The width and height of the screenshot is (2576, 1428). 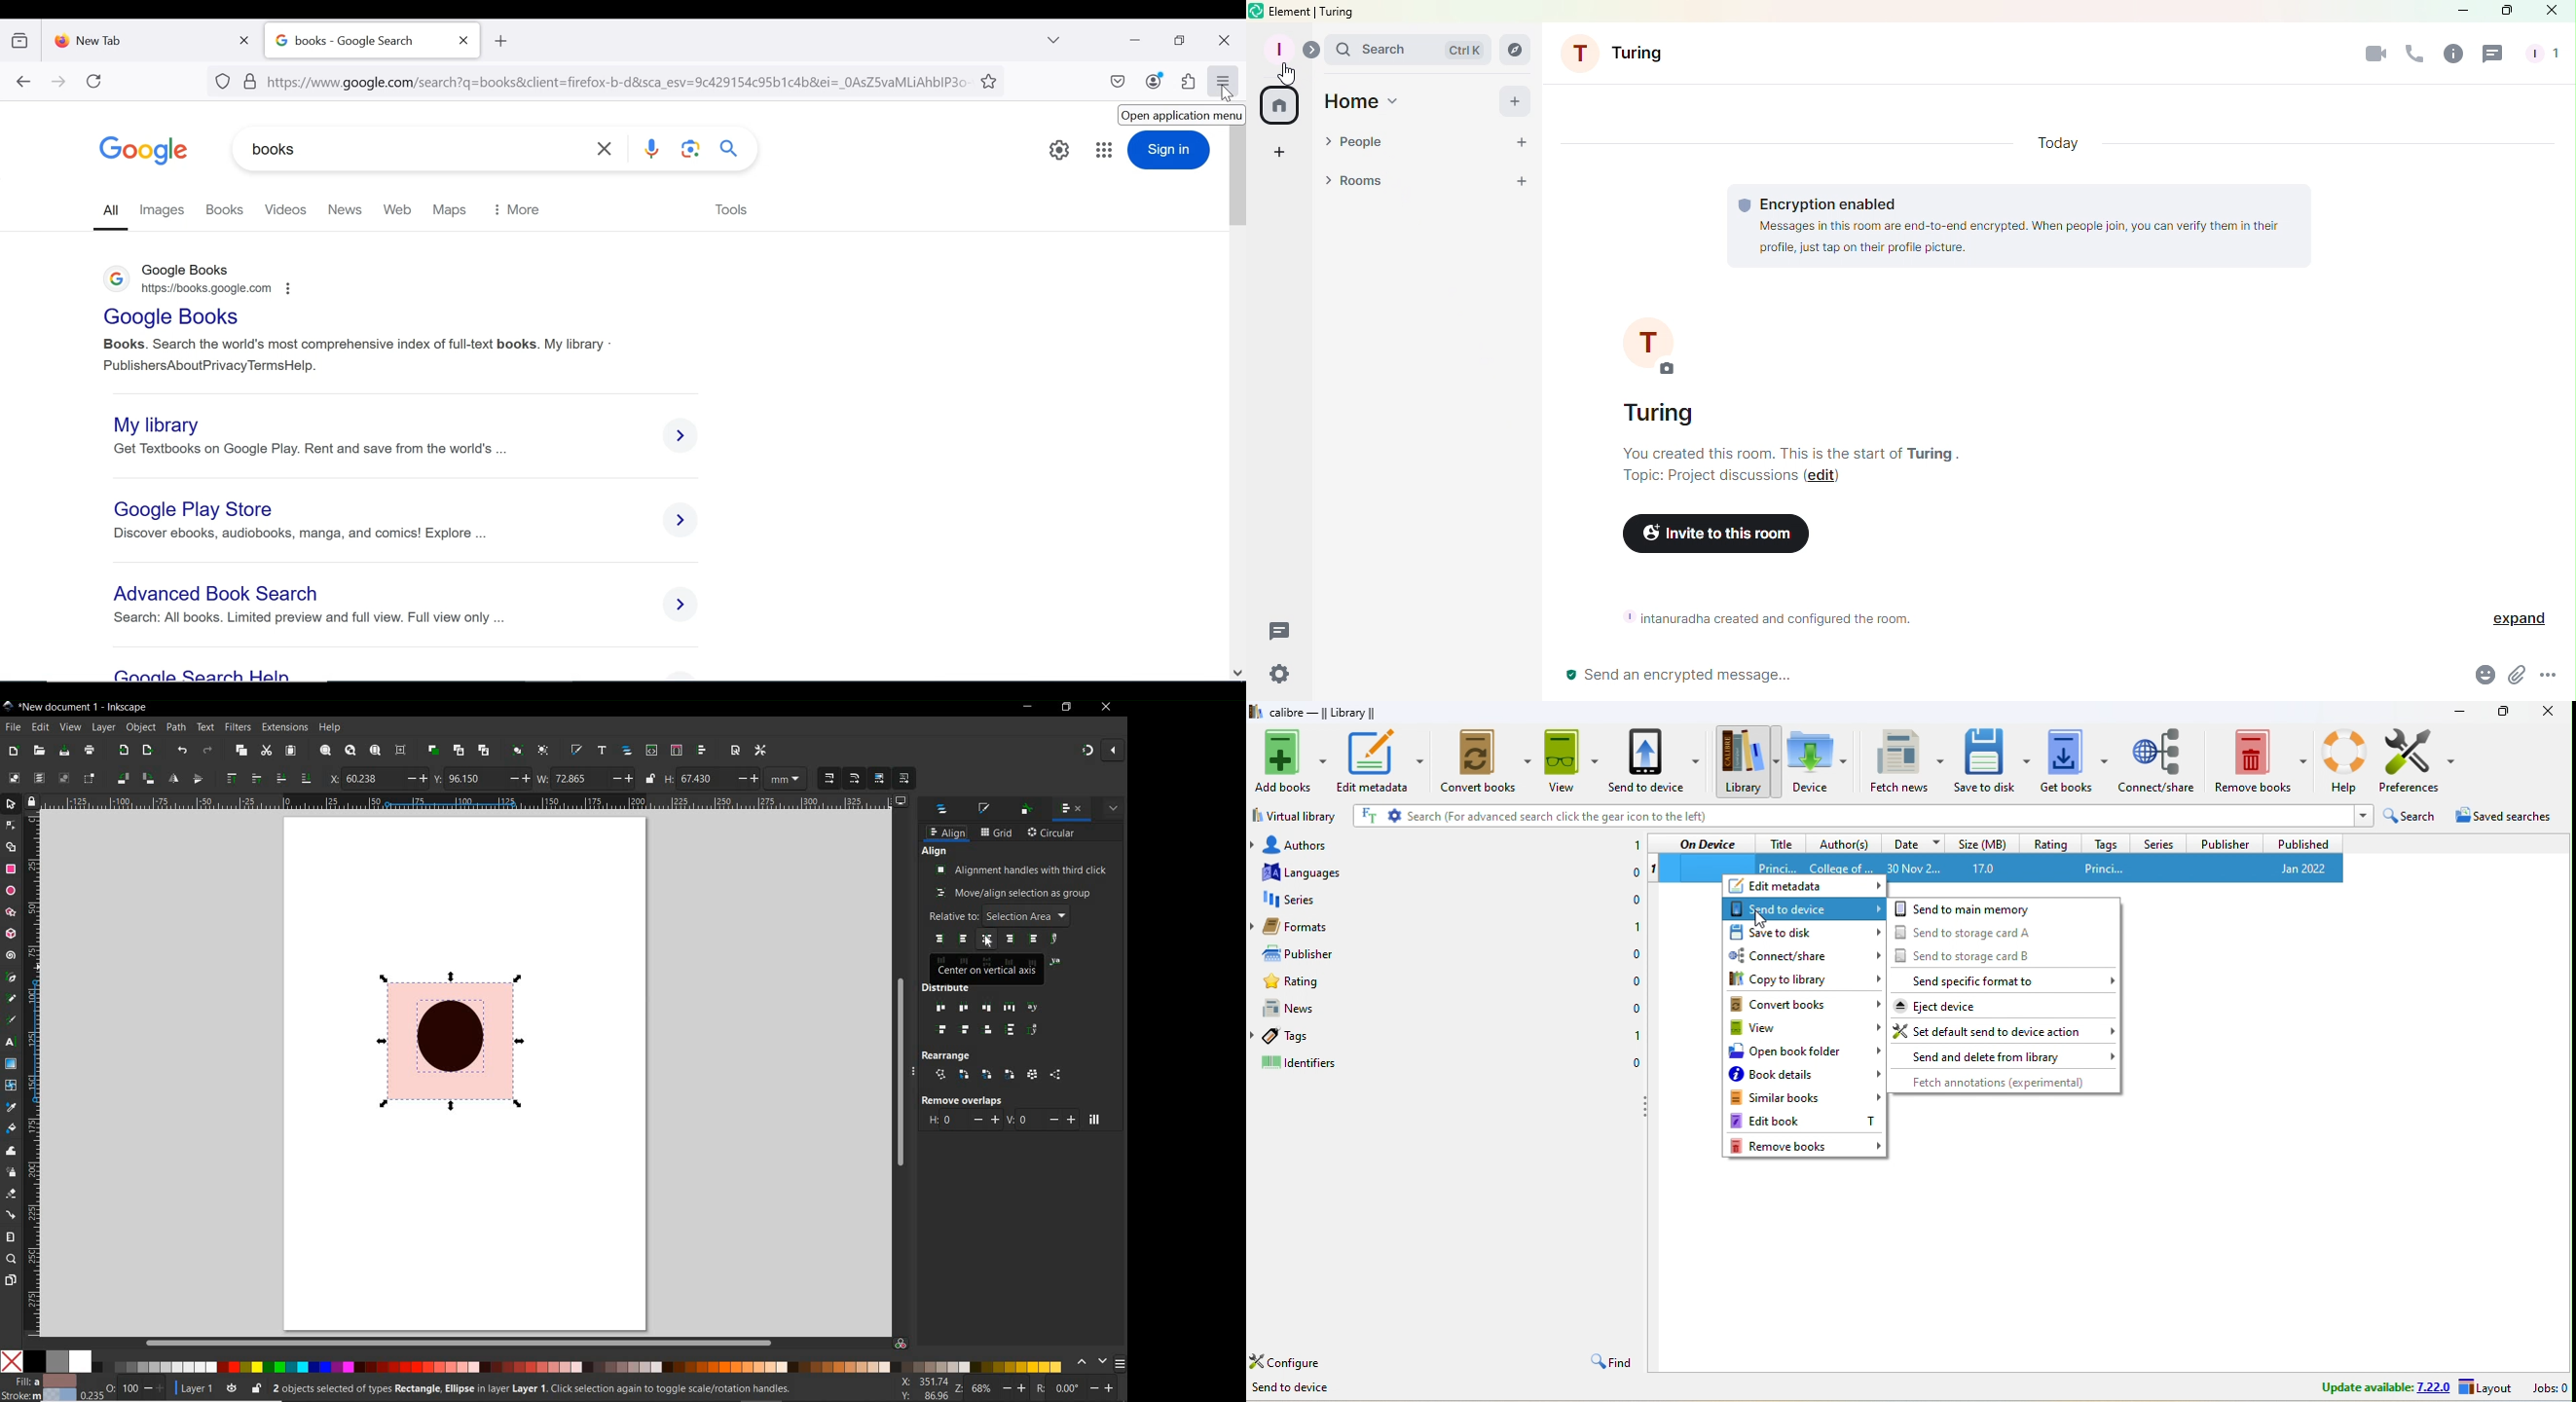 What do you see at coordinates (1523, 142) in the screenshot?
I see `Chat room` at bounding box center [1523, 142].